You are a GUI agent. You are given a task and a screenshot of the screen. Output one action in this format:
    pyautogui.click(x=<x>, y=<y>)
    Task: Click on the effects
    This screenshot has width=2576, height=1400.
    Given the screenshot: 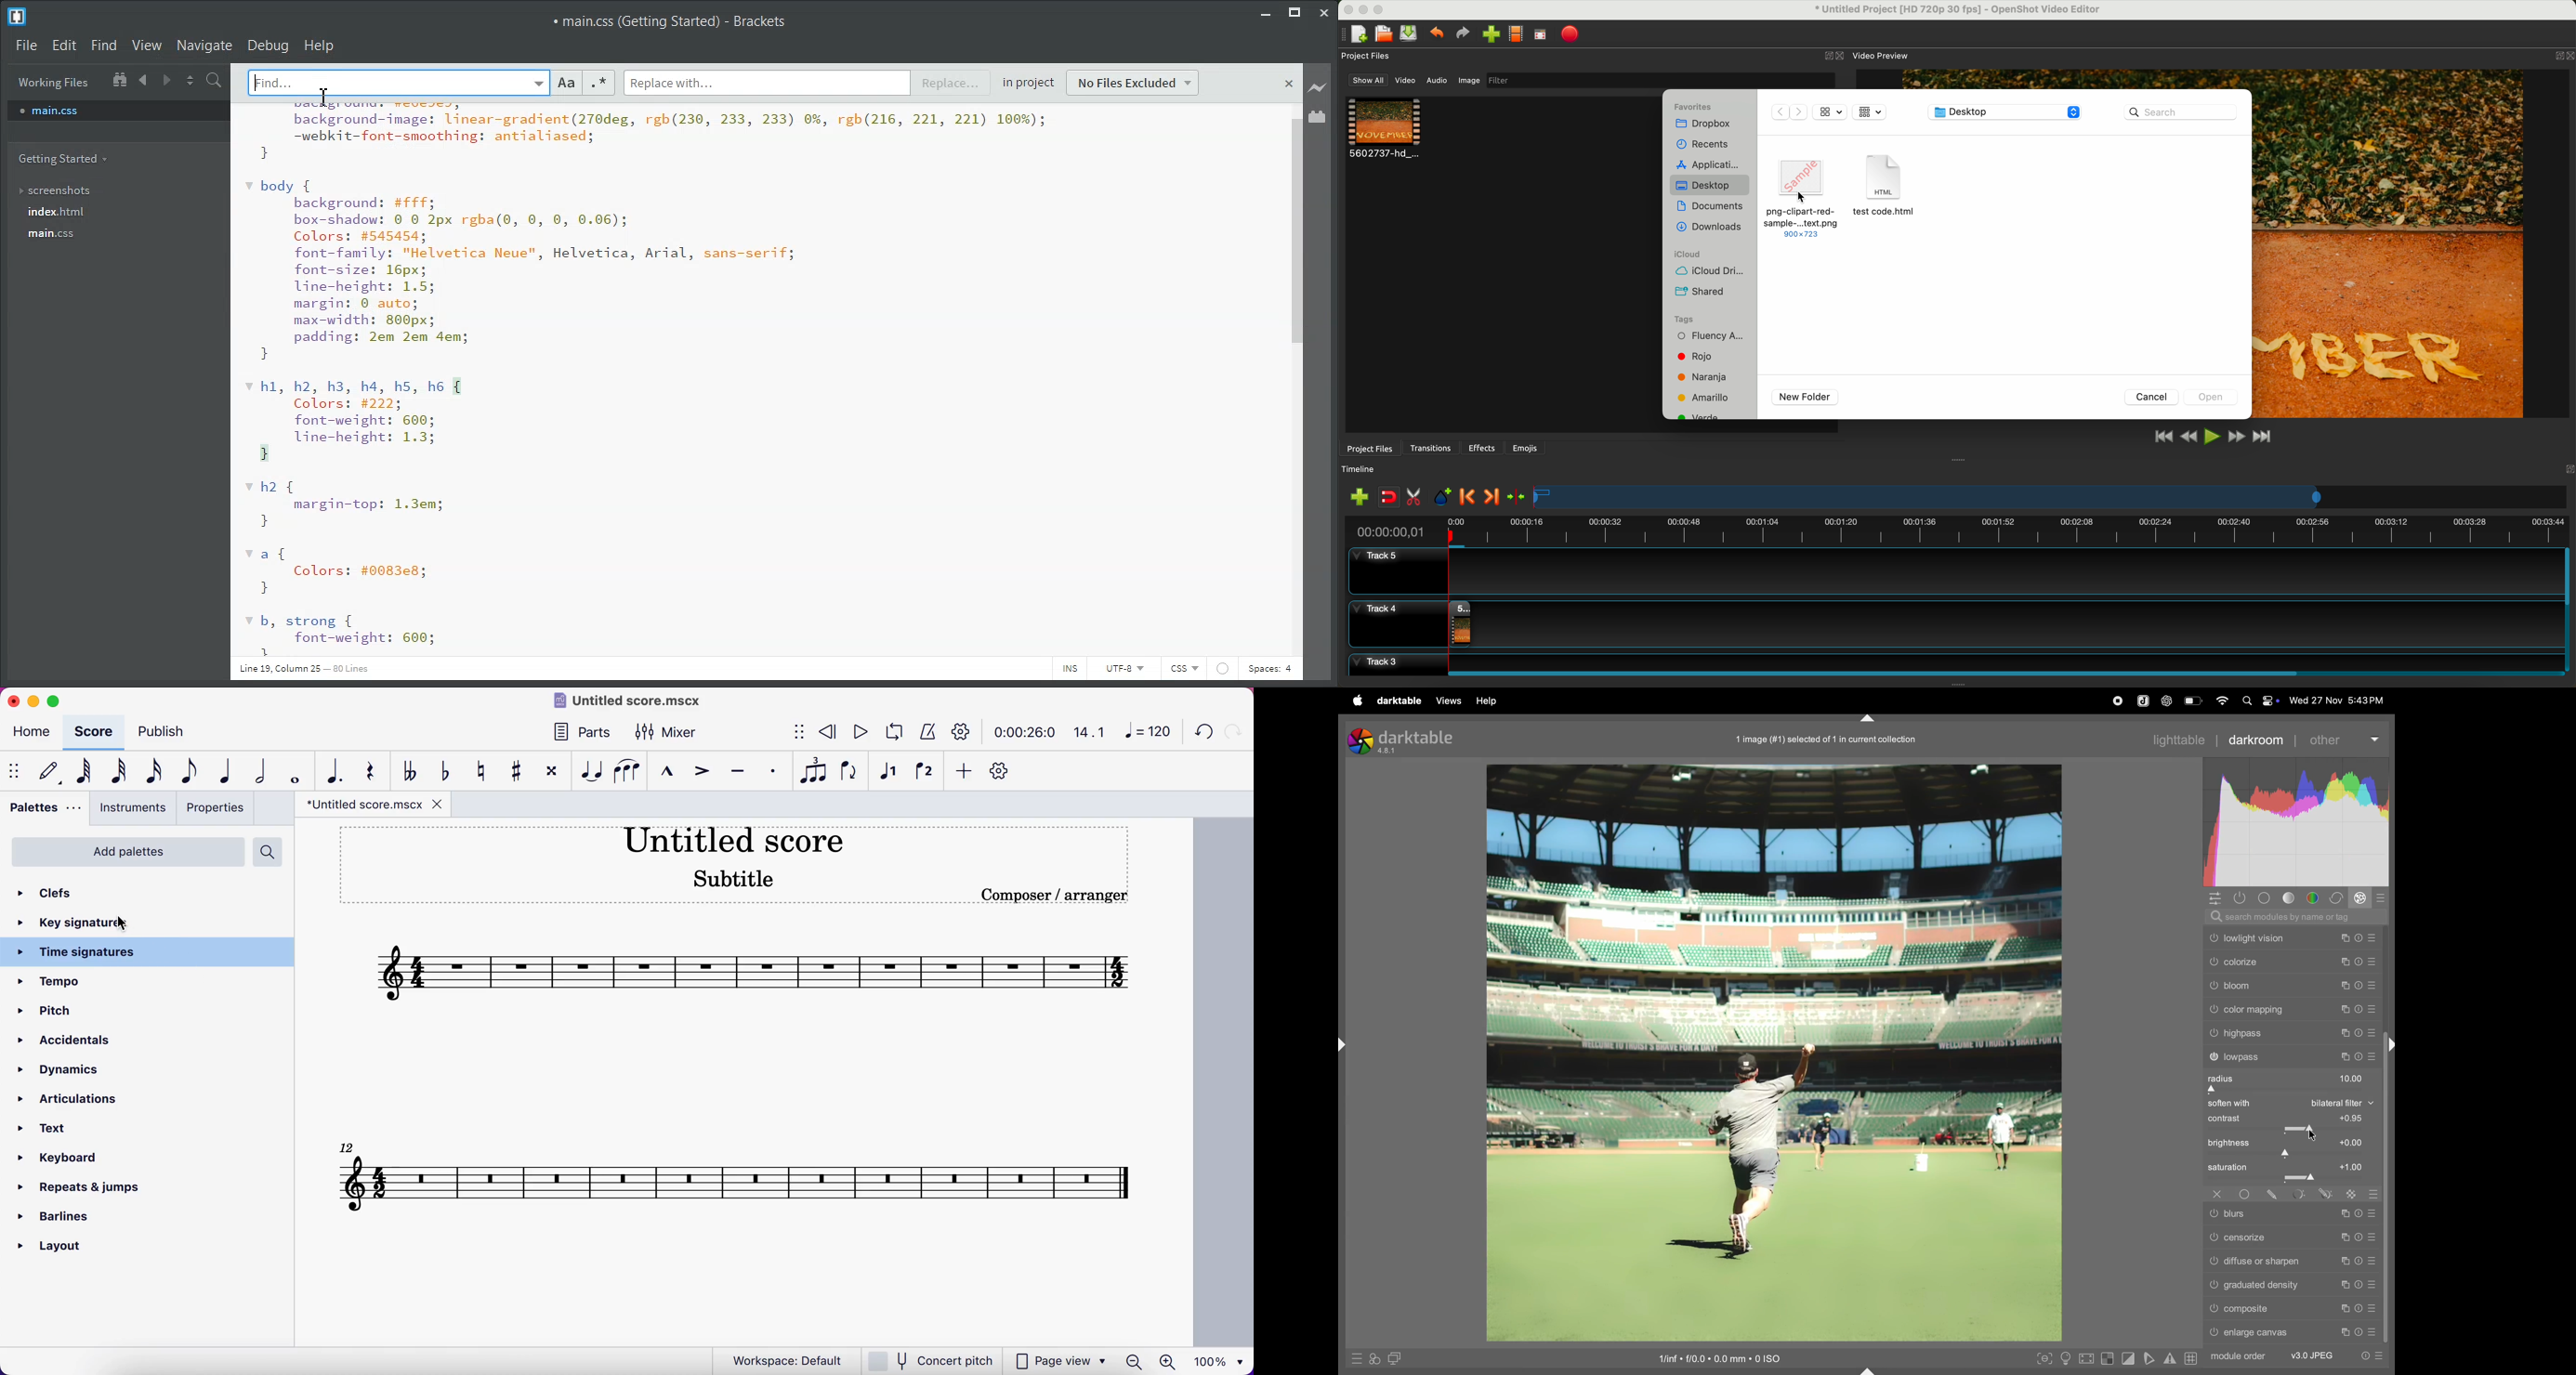 What is the action you would take?
    pyautogui.click(x=1483, y=448)
    